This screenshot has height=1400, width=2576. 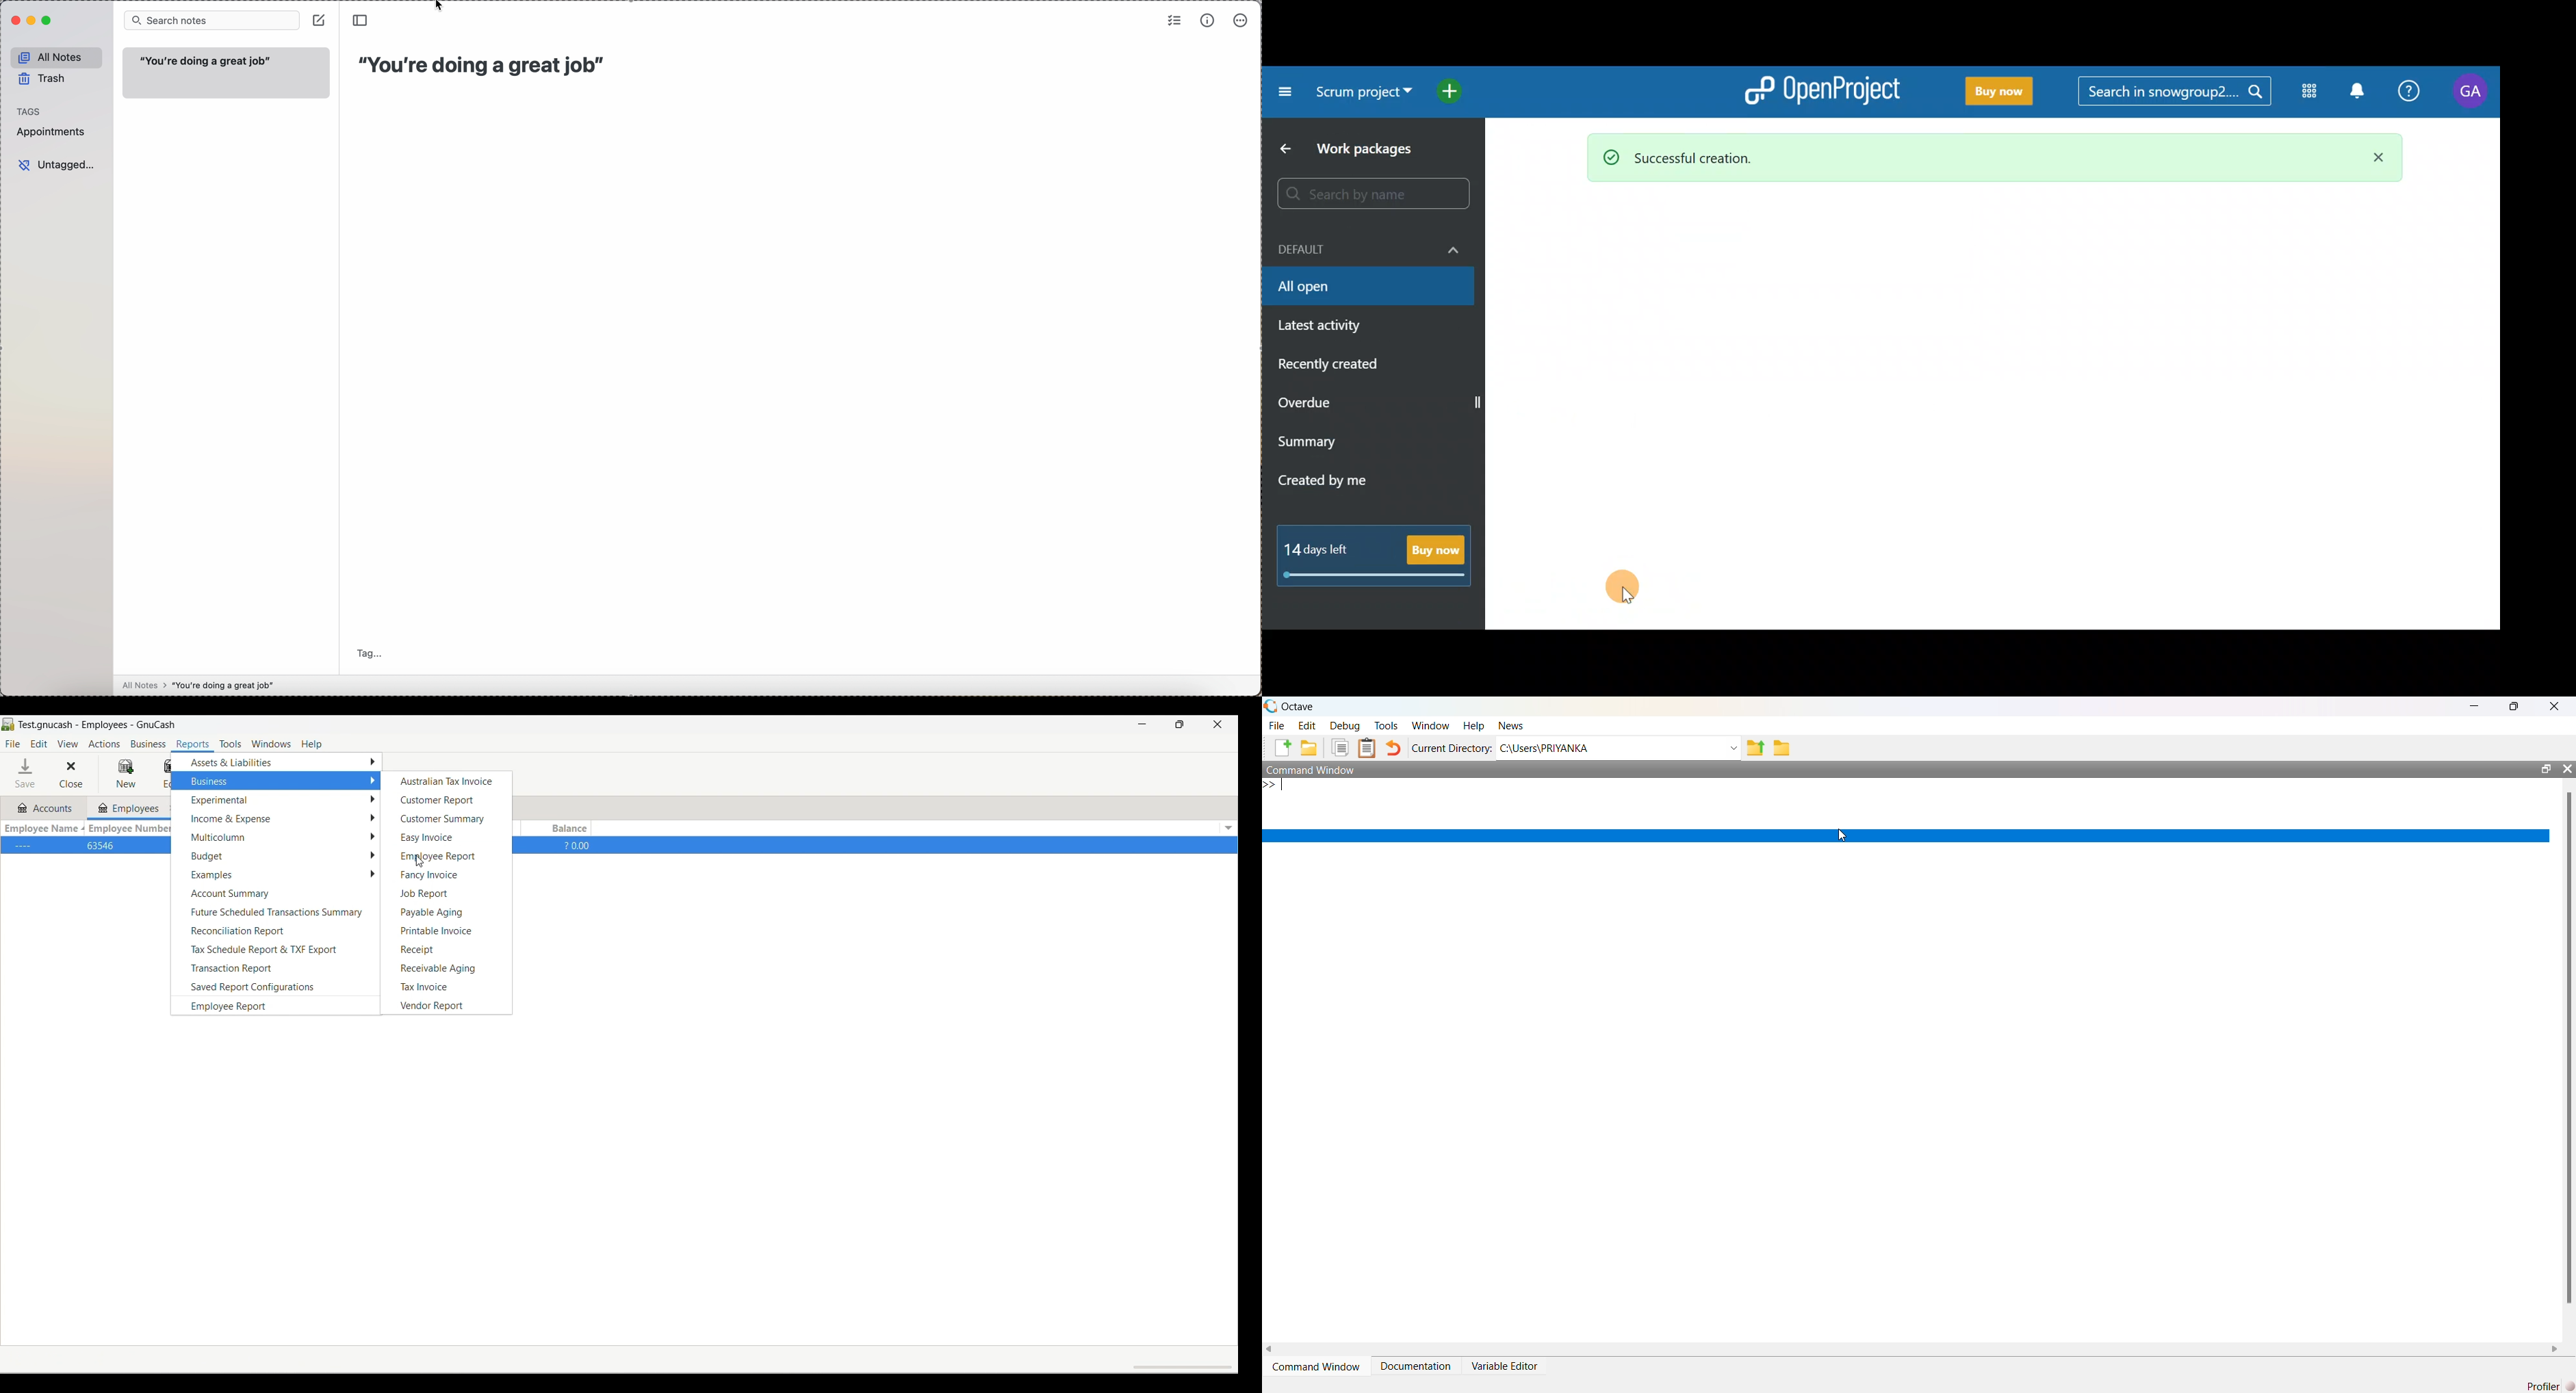 What do you see at coordinates (57, 56) in the screenshot?
I see `all notes` at bounding box center [57, 56].